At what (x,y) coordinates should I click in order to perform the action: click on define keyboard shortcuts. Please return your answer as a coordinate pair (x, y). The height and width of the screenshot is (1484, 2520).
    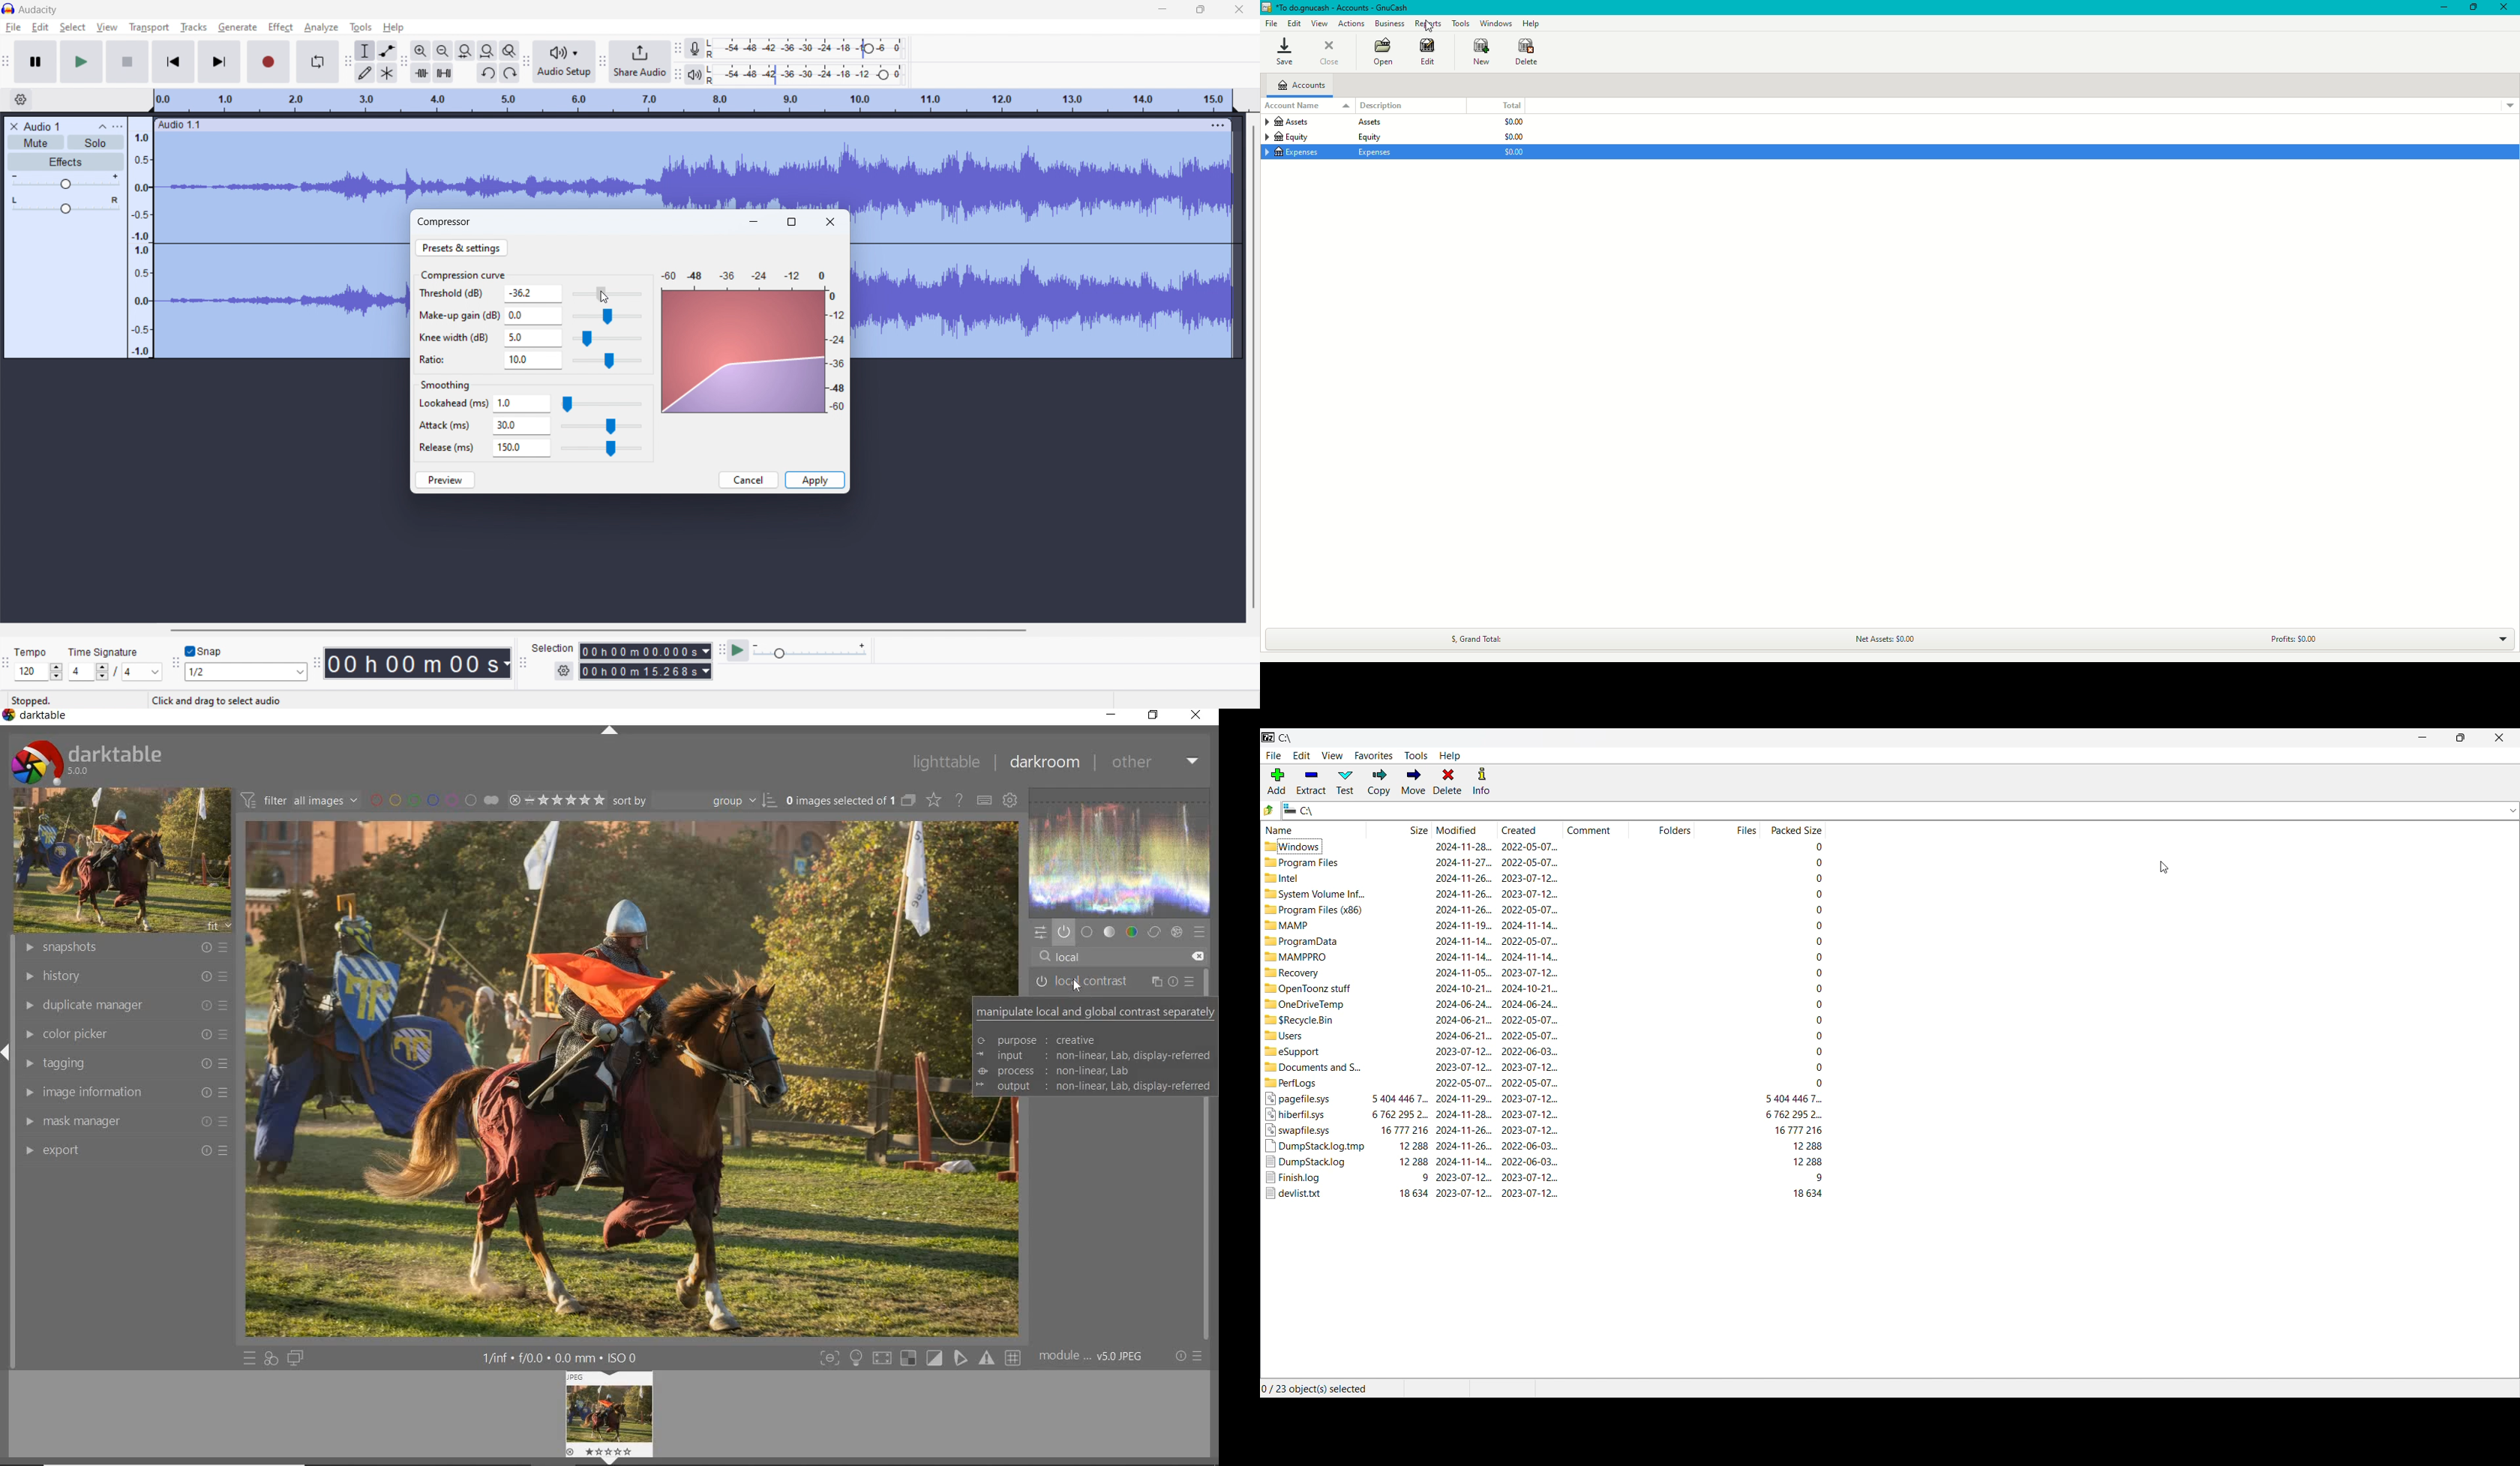
    Looking at the image, I should click on (983, 800).